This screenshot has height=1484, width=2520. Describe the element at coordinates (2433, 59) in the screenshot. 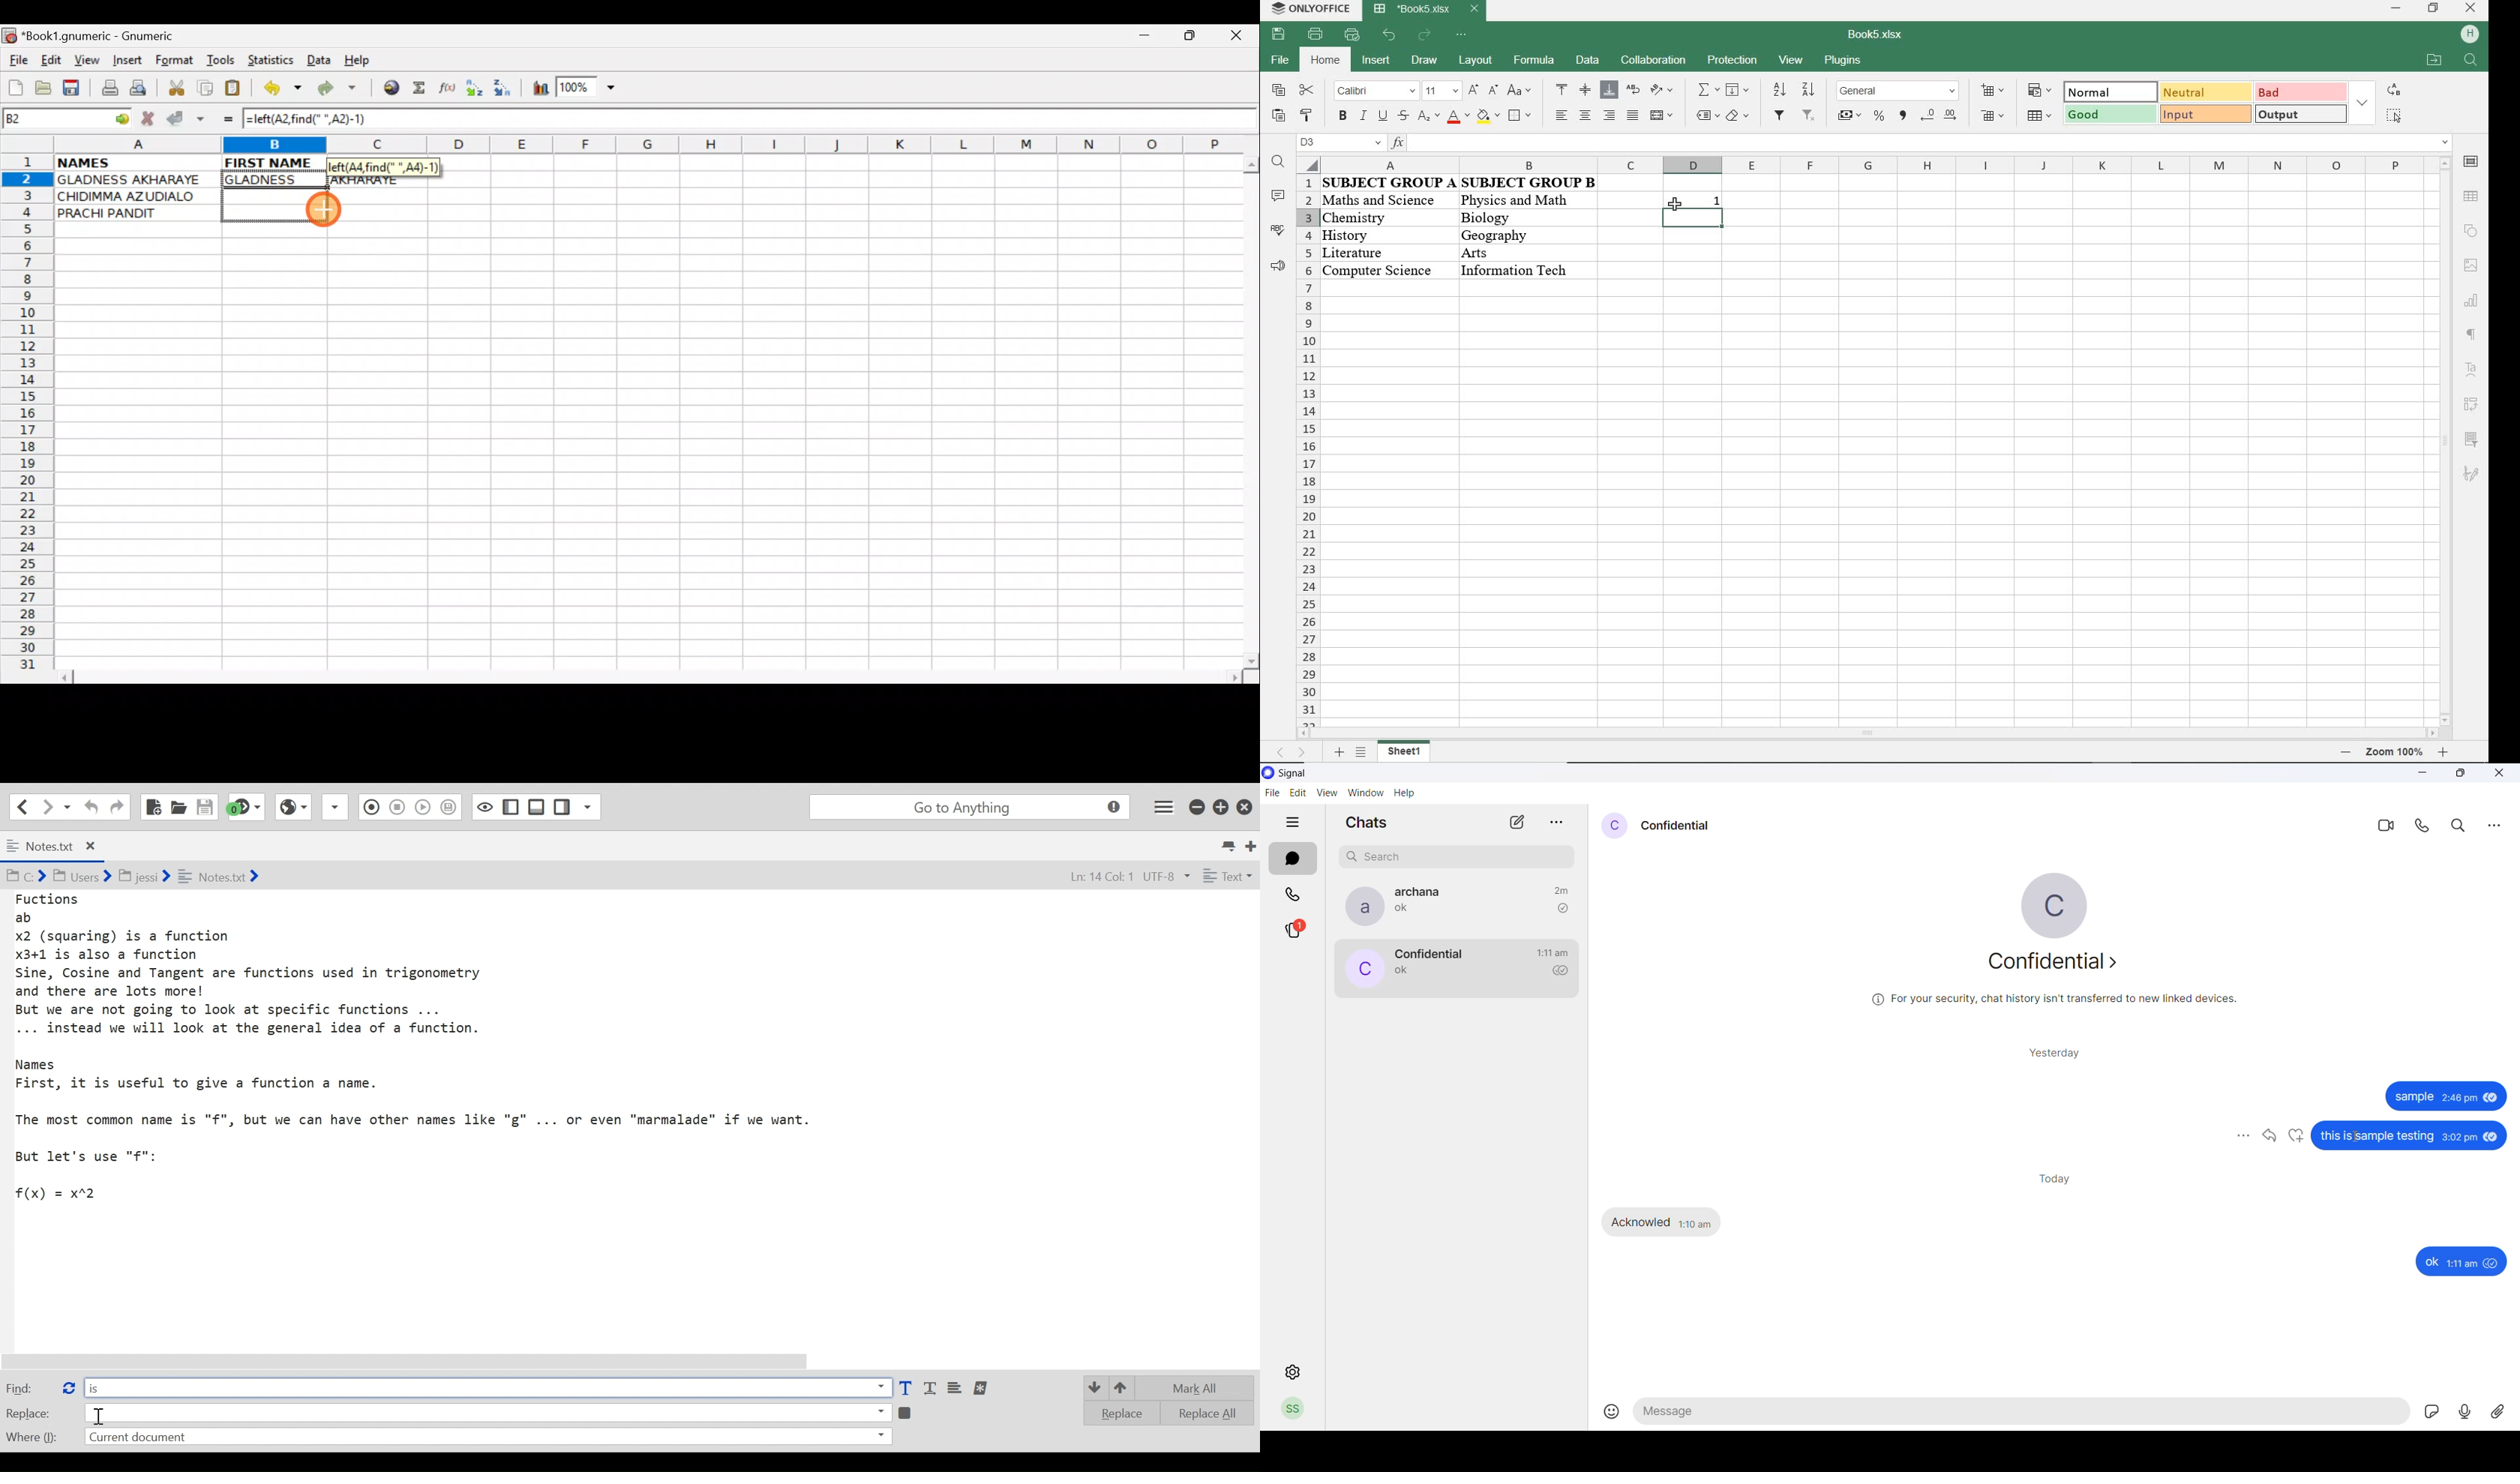

I see `open file location` at that location.